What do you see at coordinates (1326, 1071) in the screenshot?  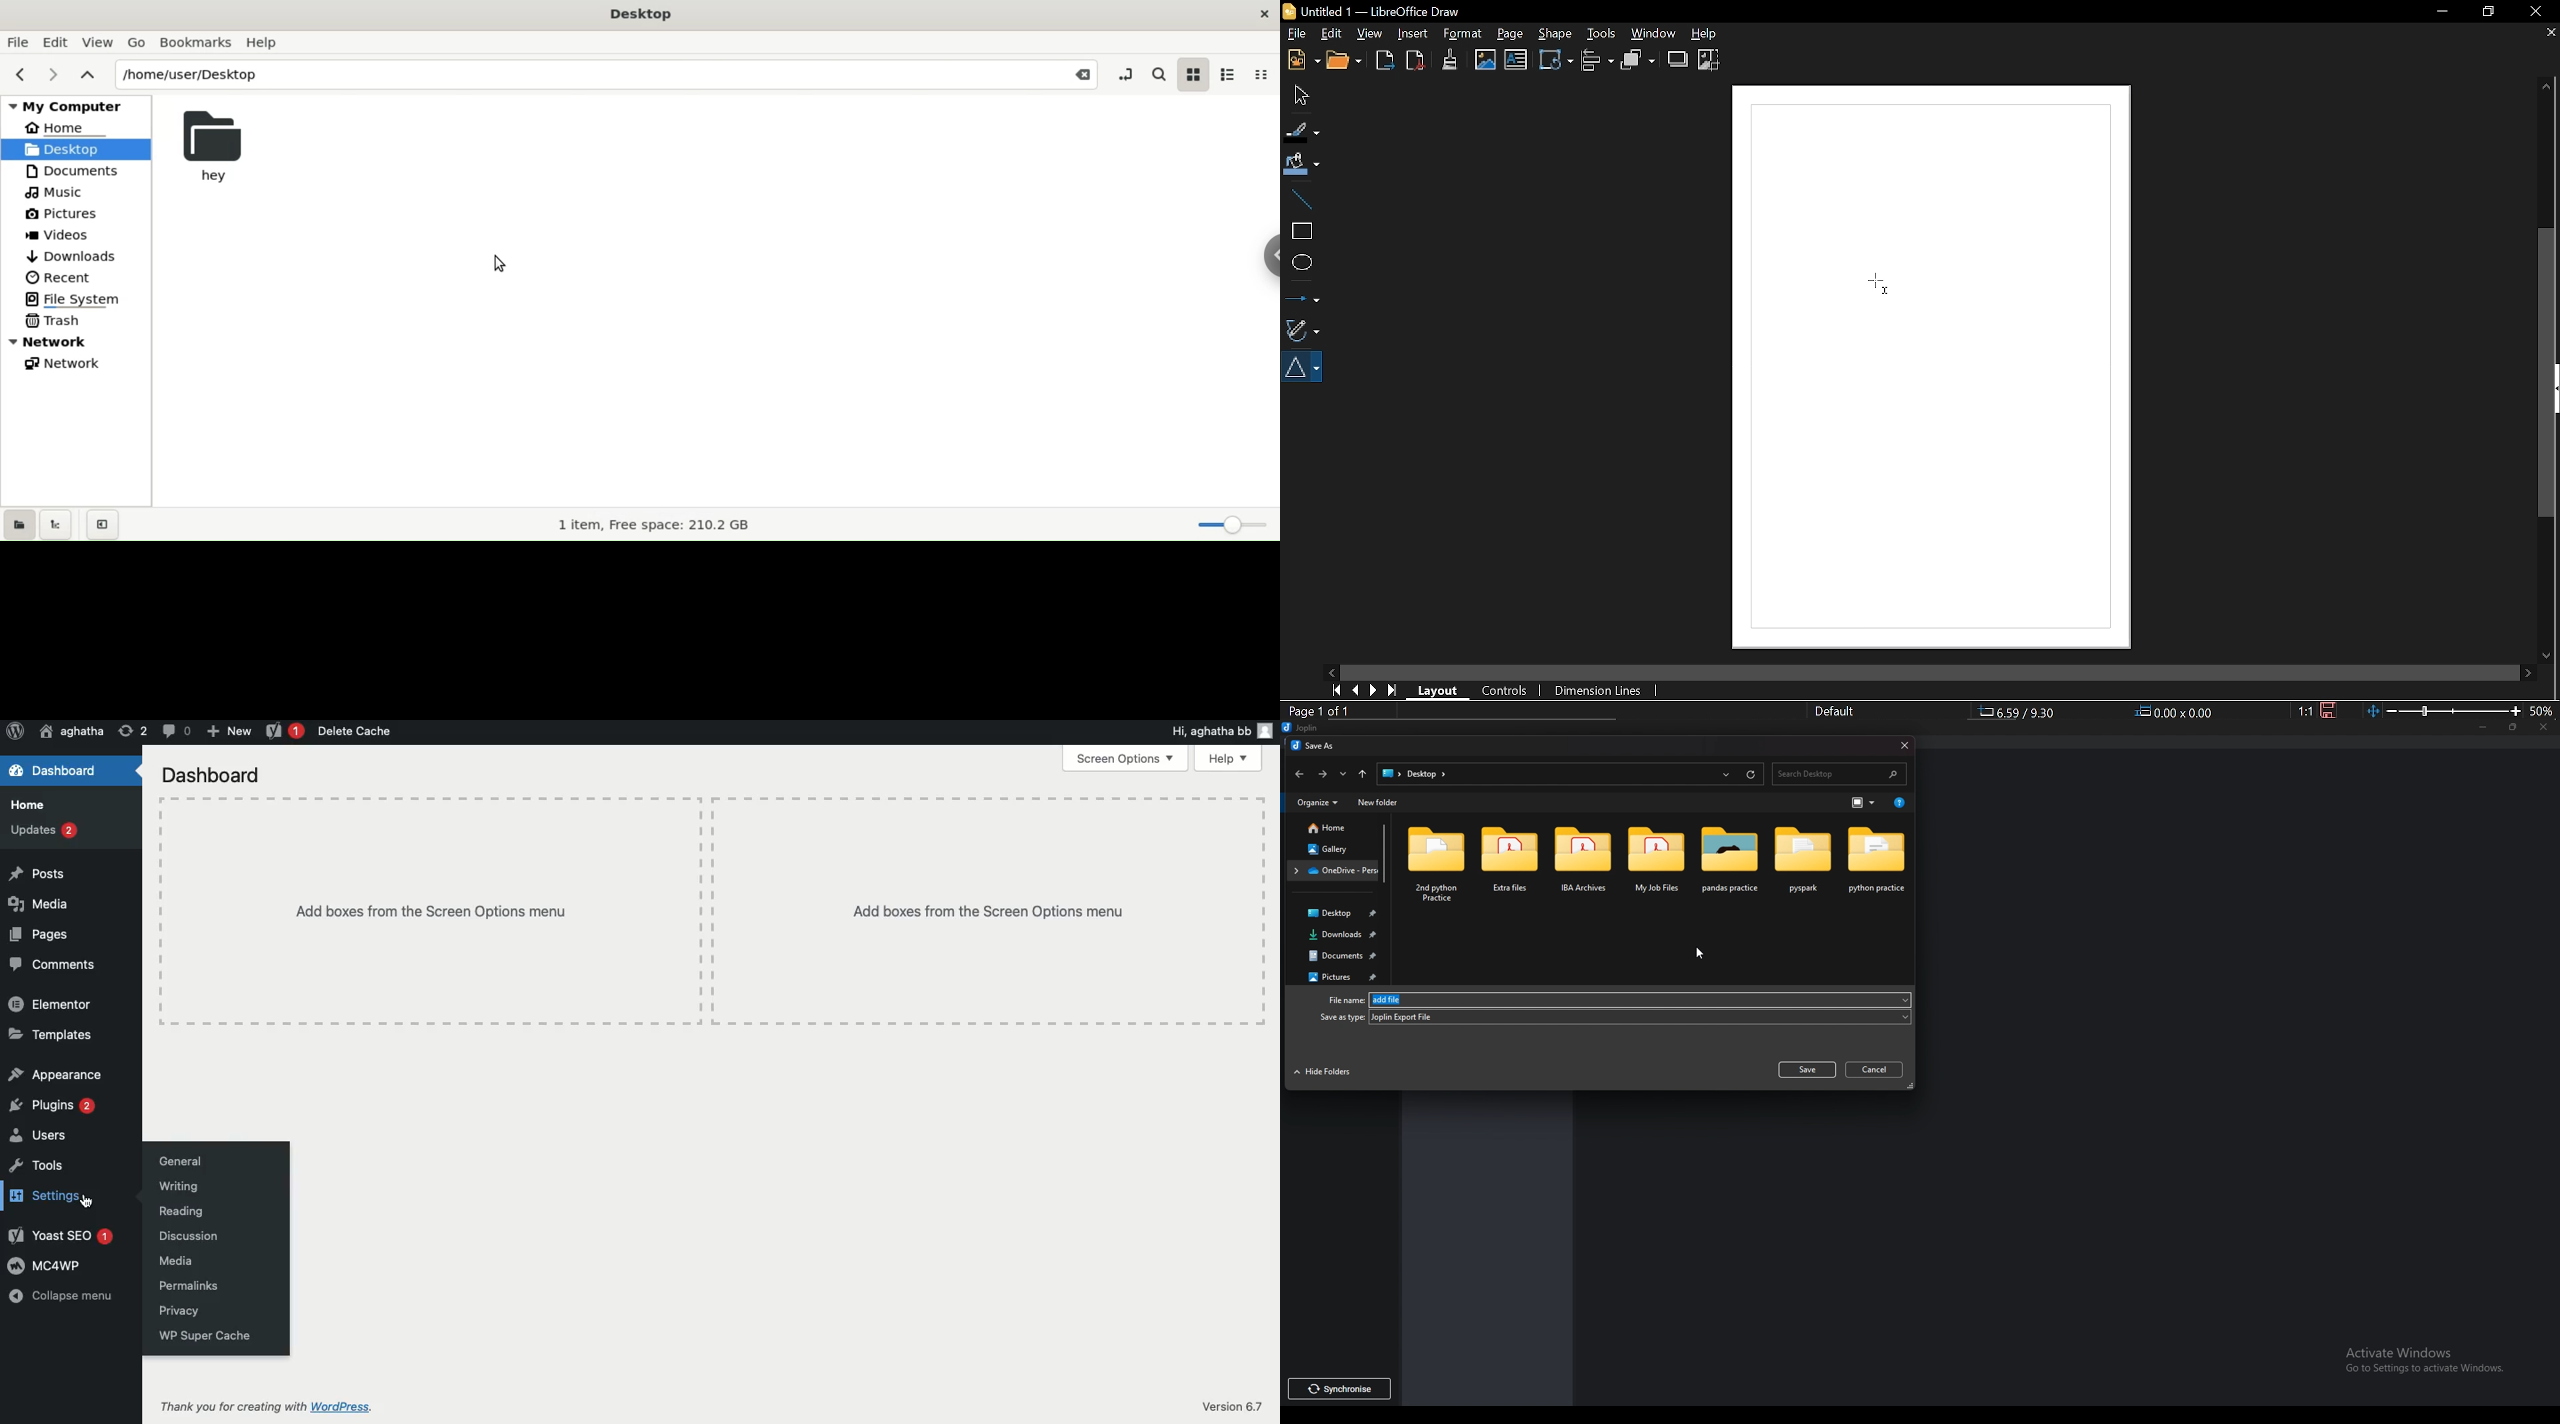 I see `Hide folders` at bounding box center [1326, 1071].